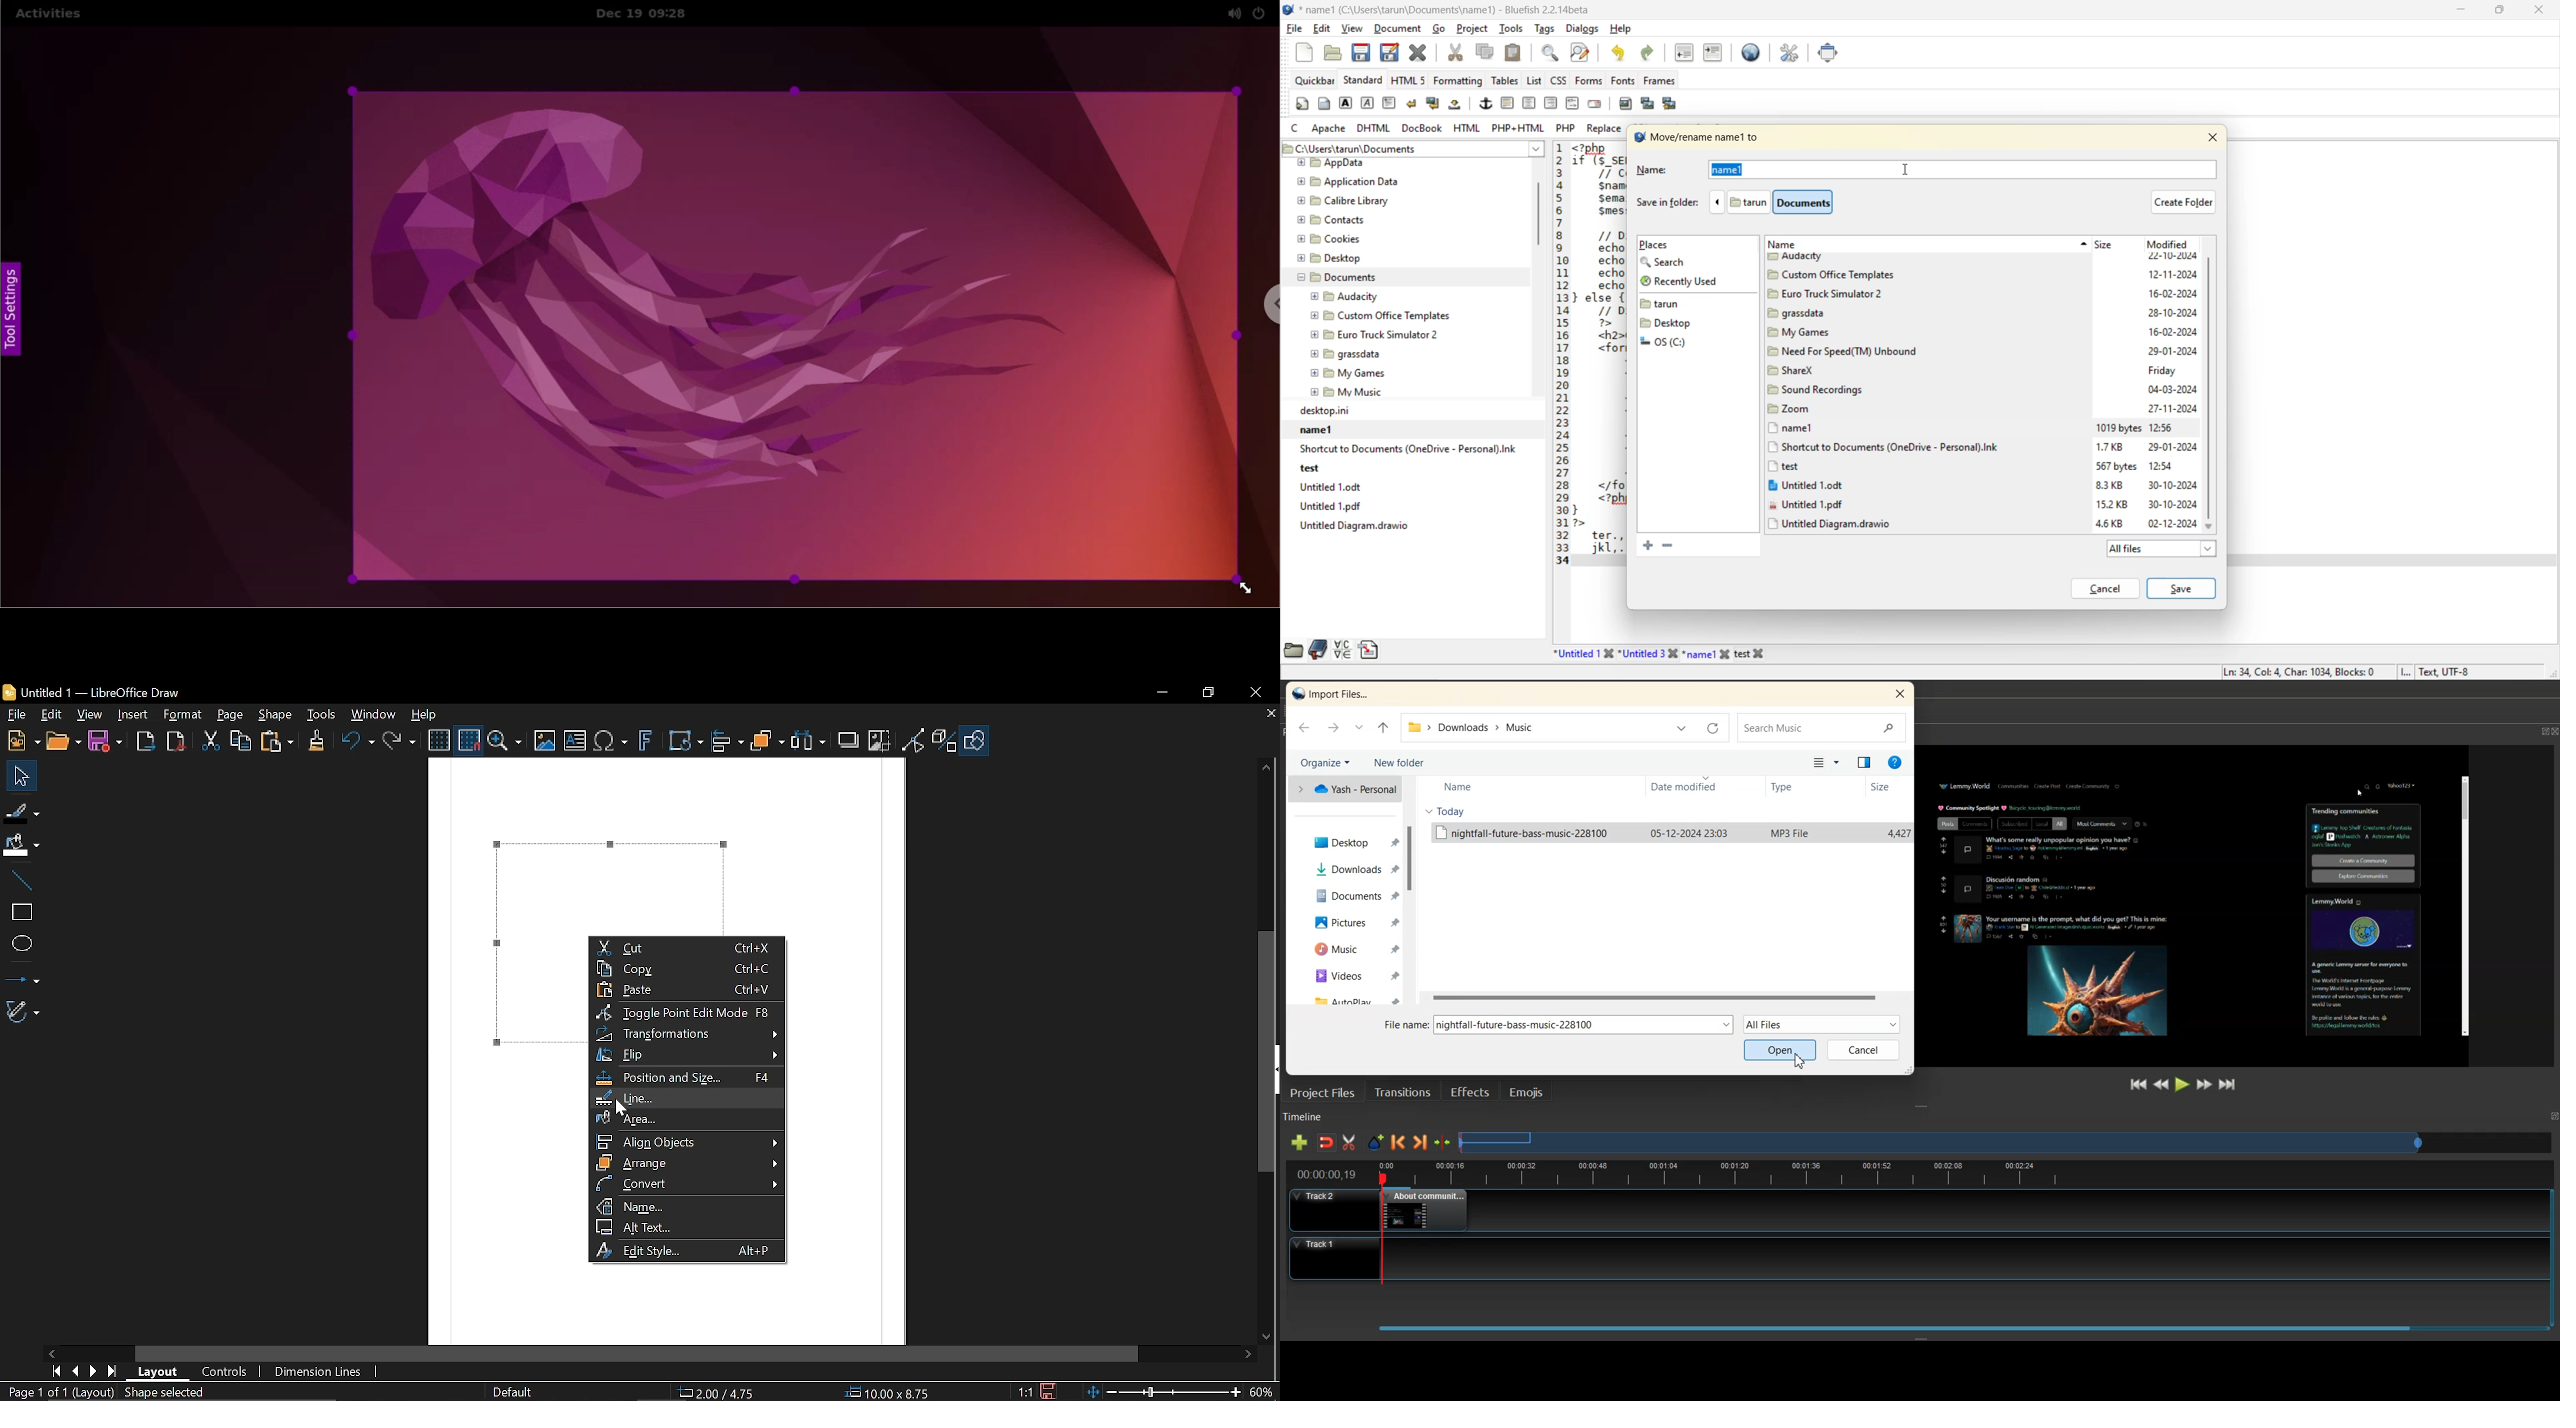 The height and width of the screenshot is (1428, 2576). I want to click on search, so click(1665, 262).